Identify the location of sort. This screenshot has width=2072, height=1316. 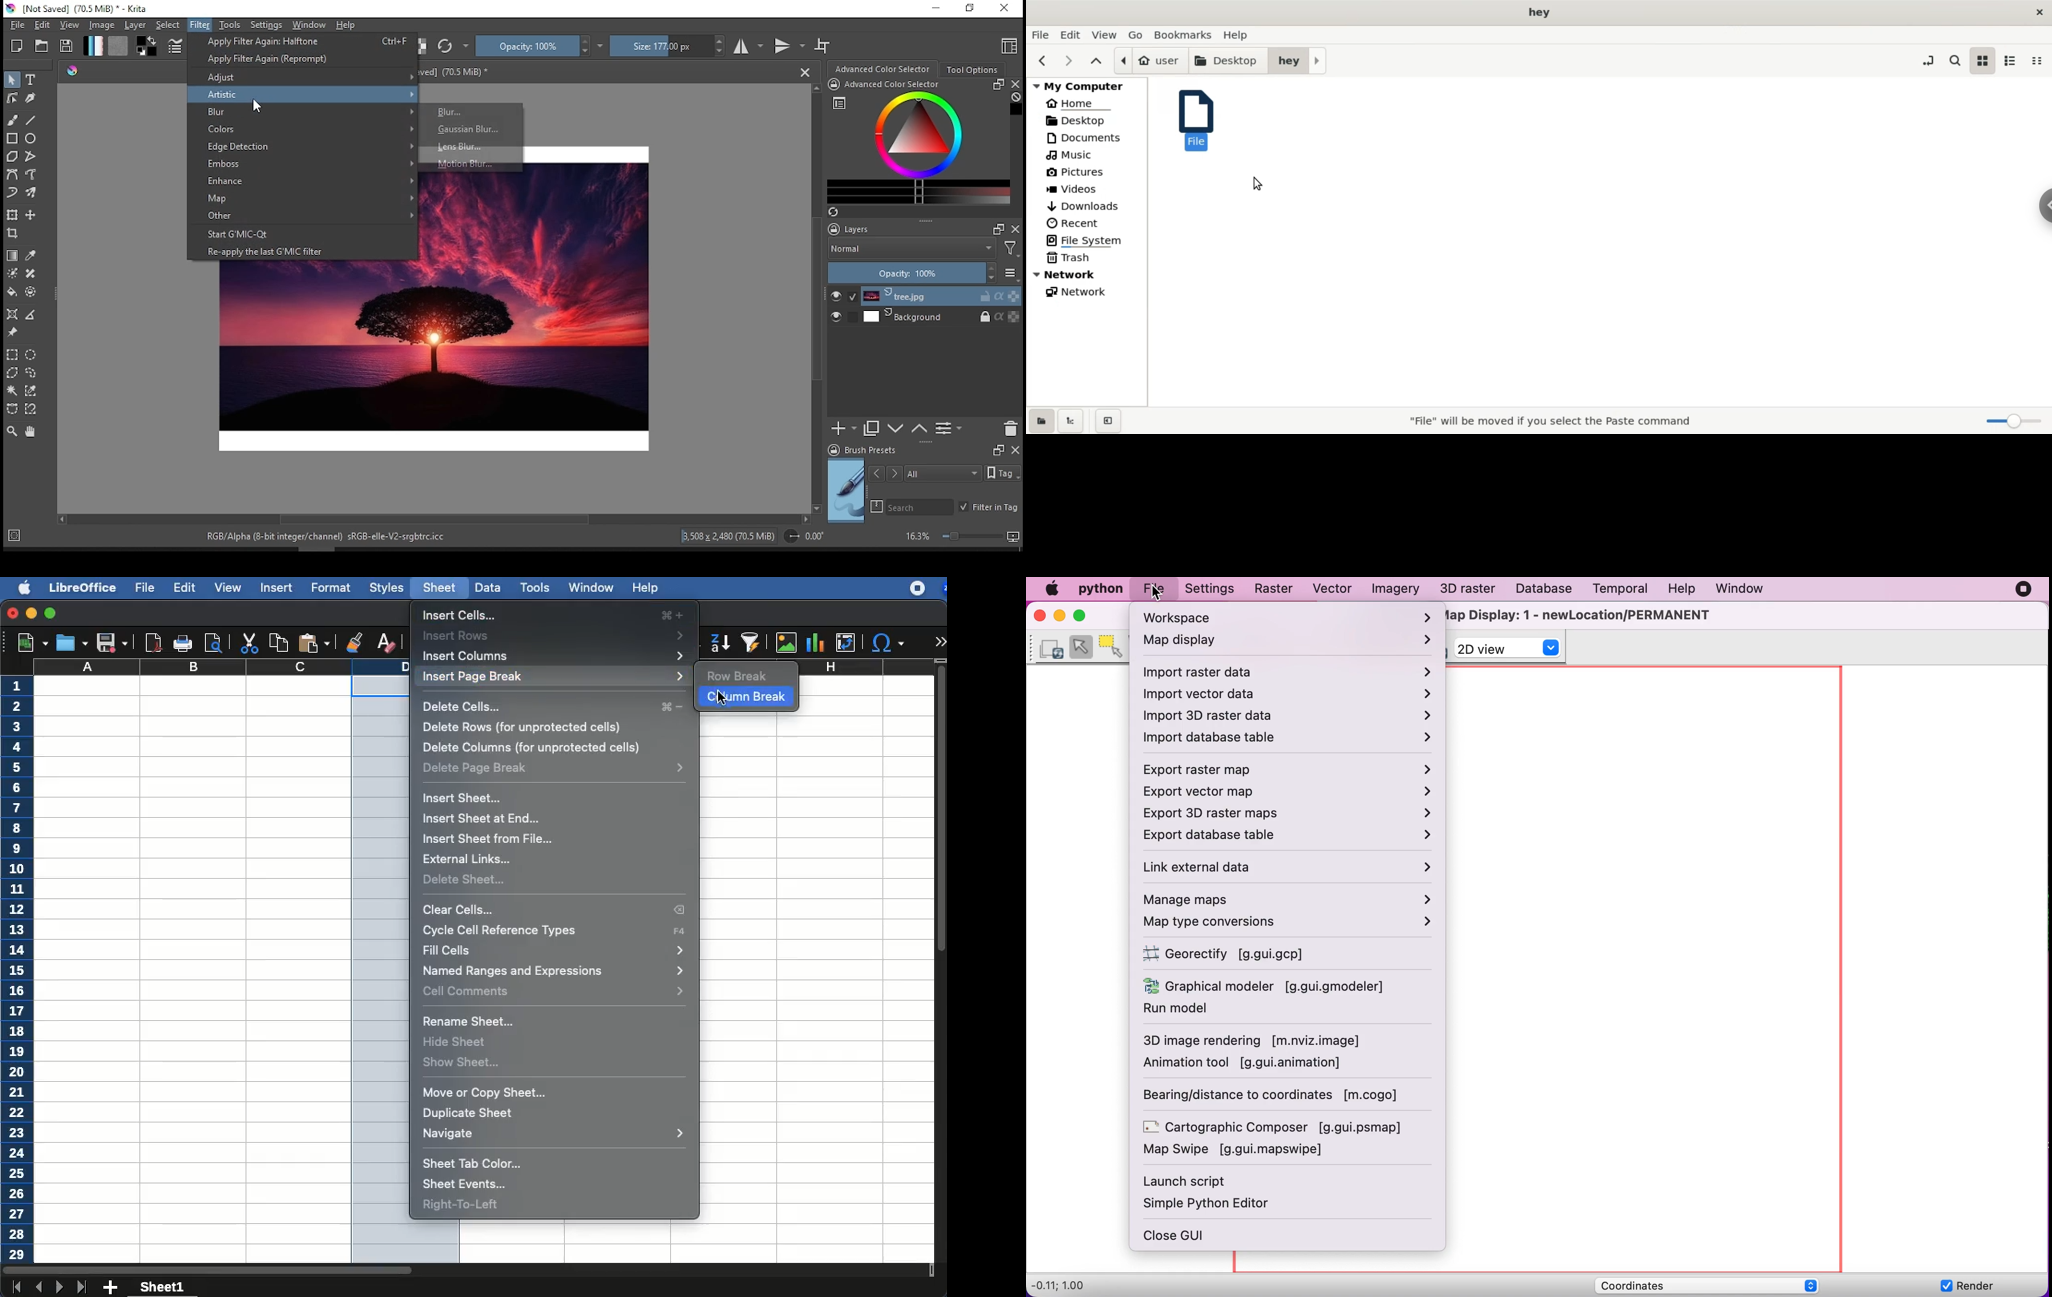
(750, 643).